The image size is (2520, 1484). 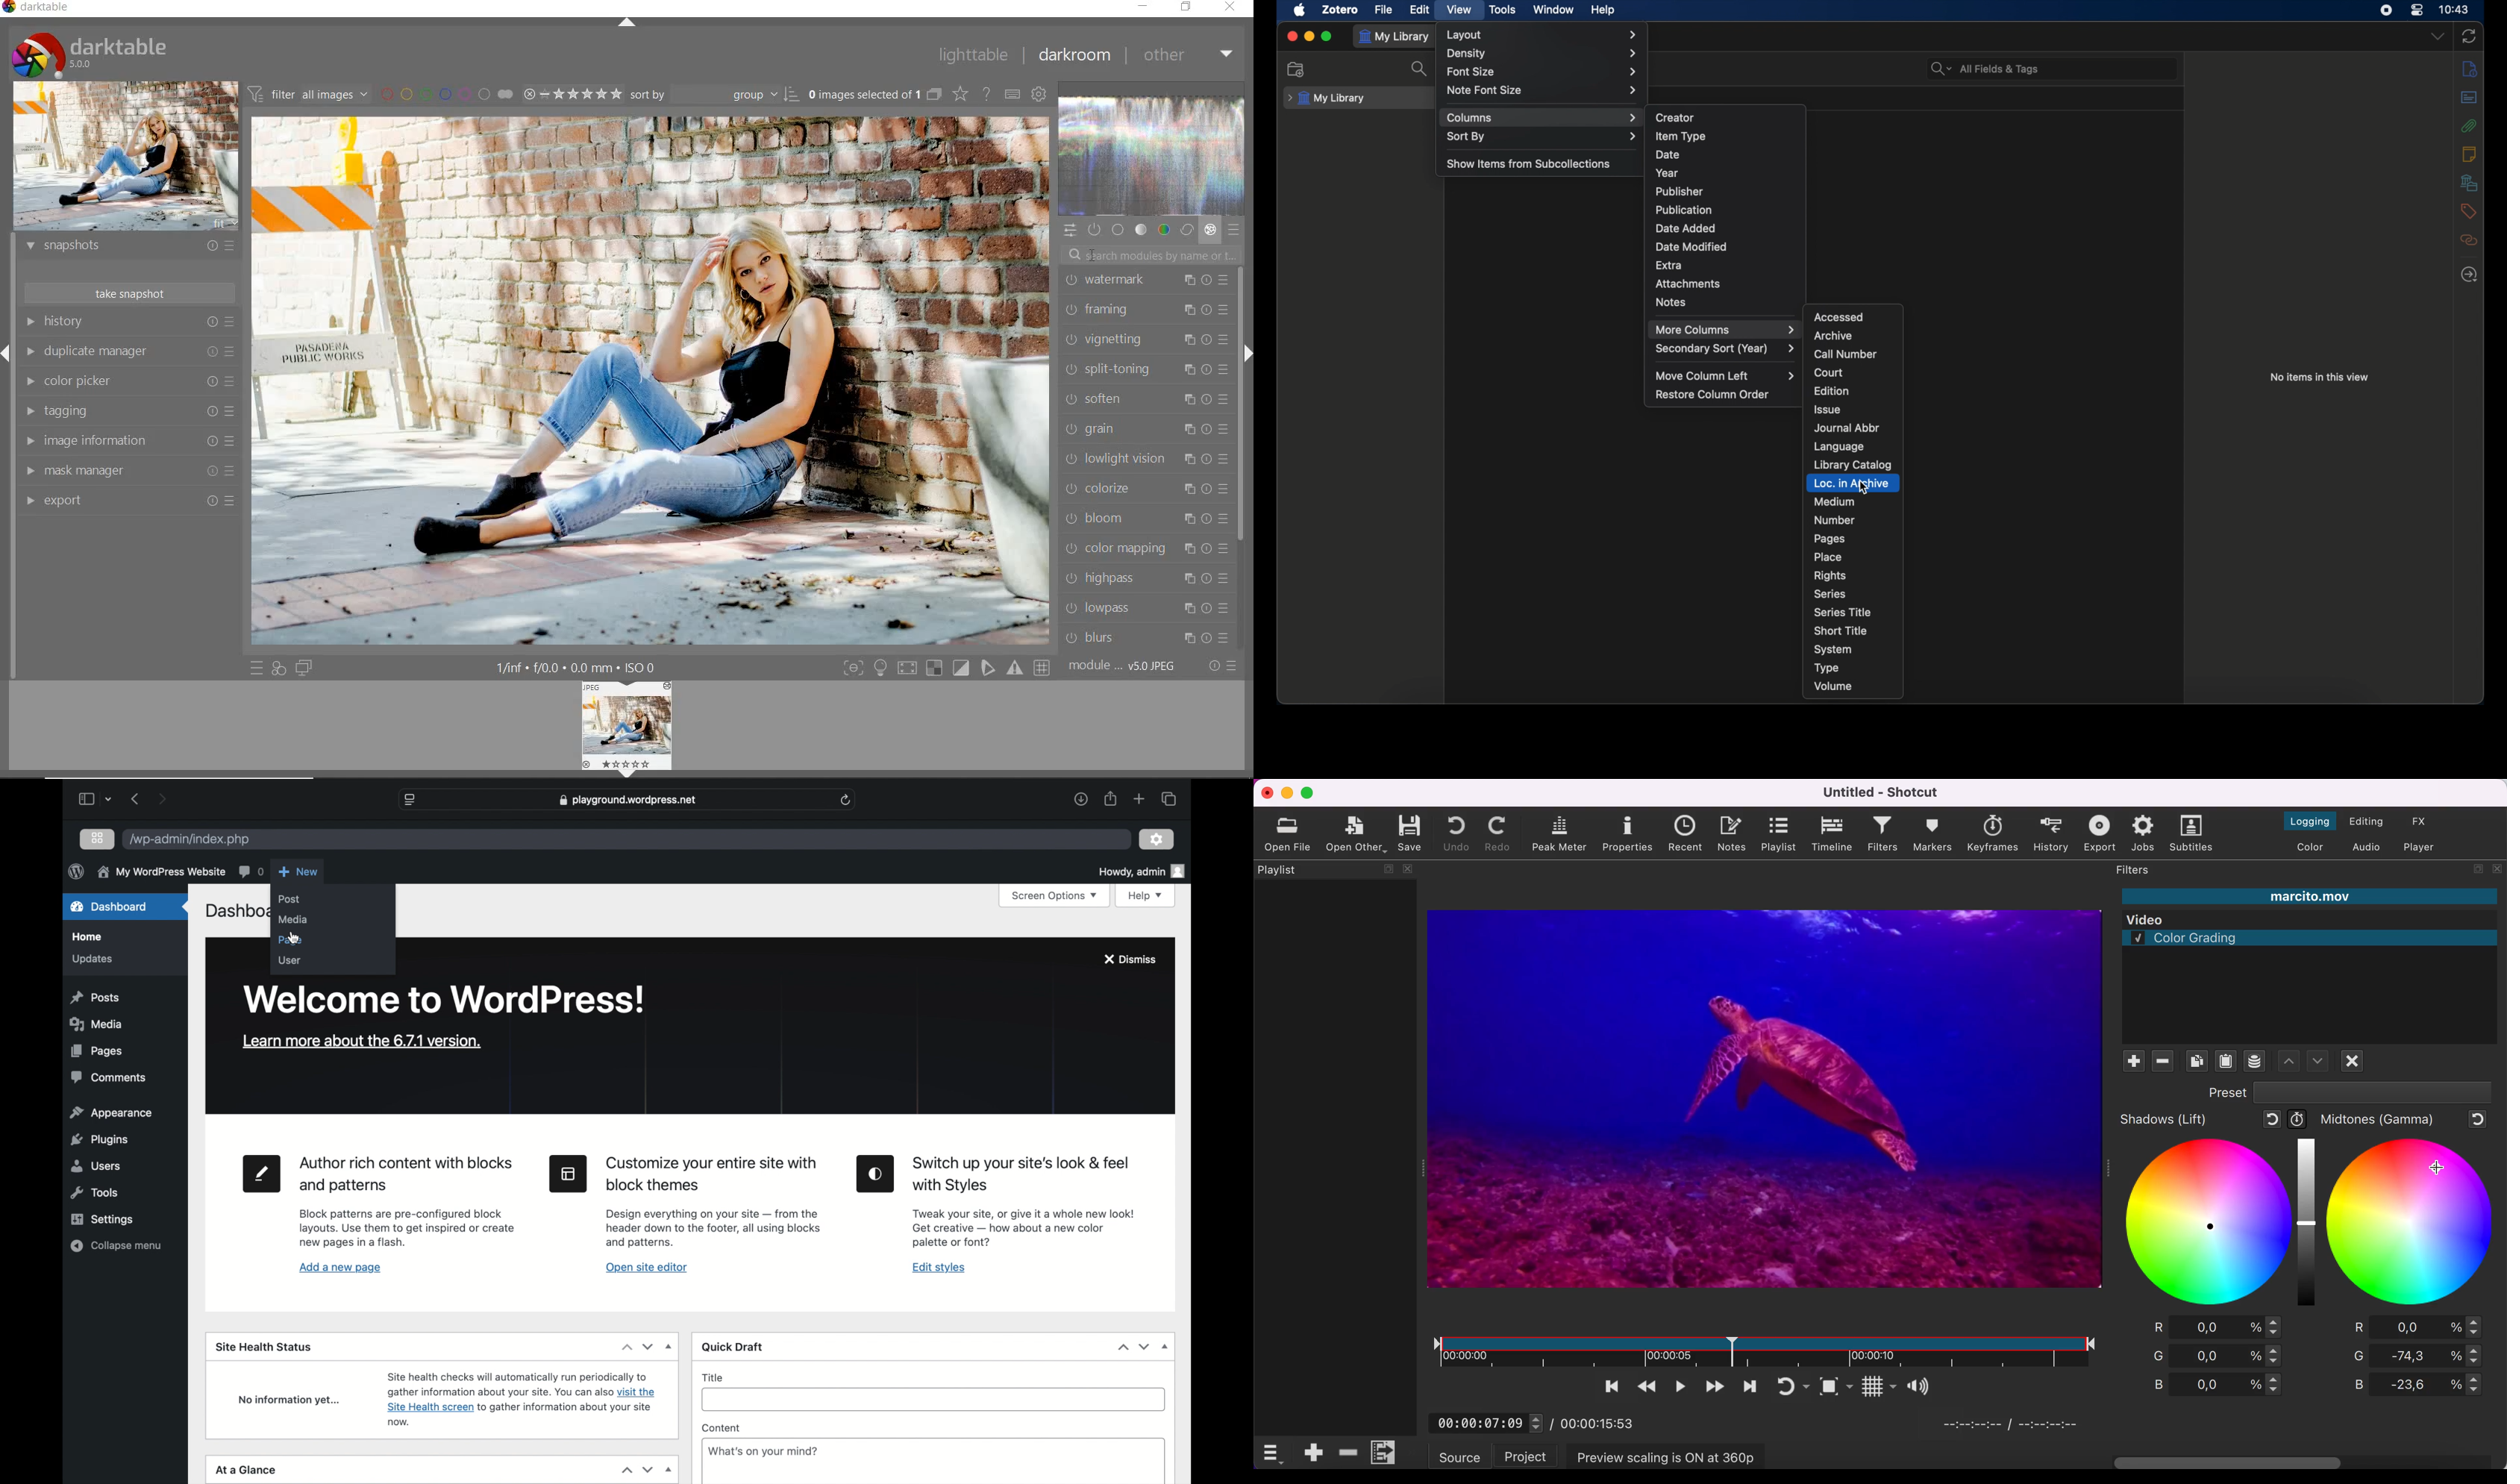 I want to click on preset, so click(x=2348, y=1093).